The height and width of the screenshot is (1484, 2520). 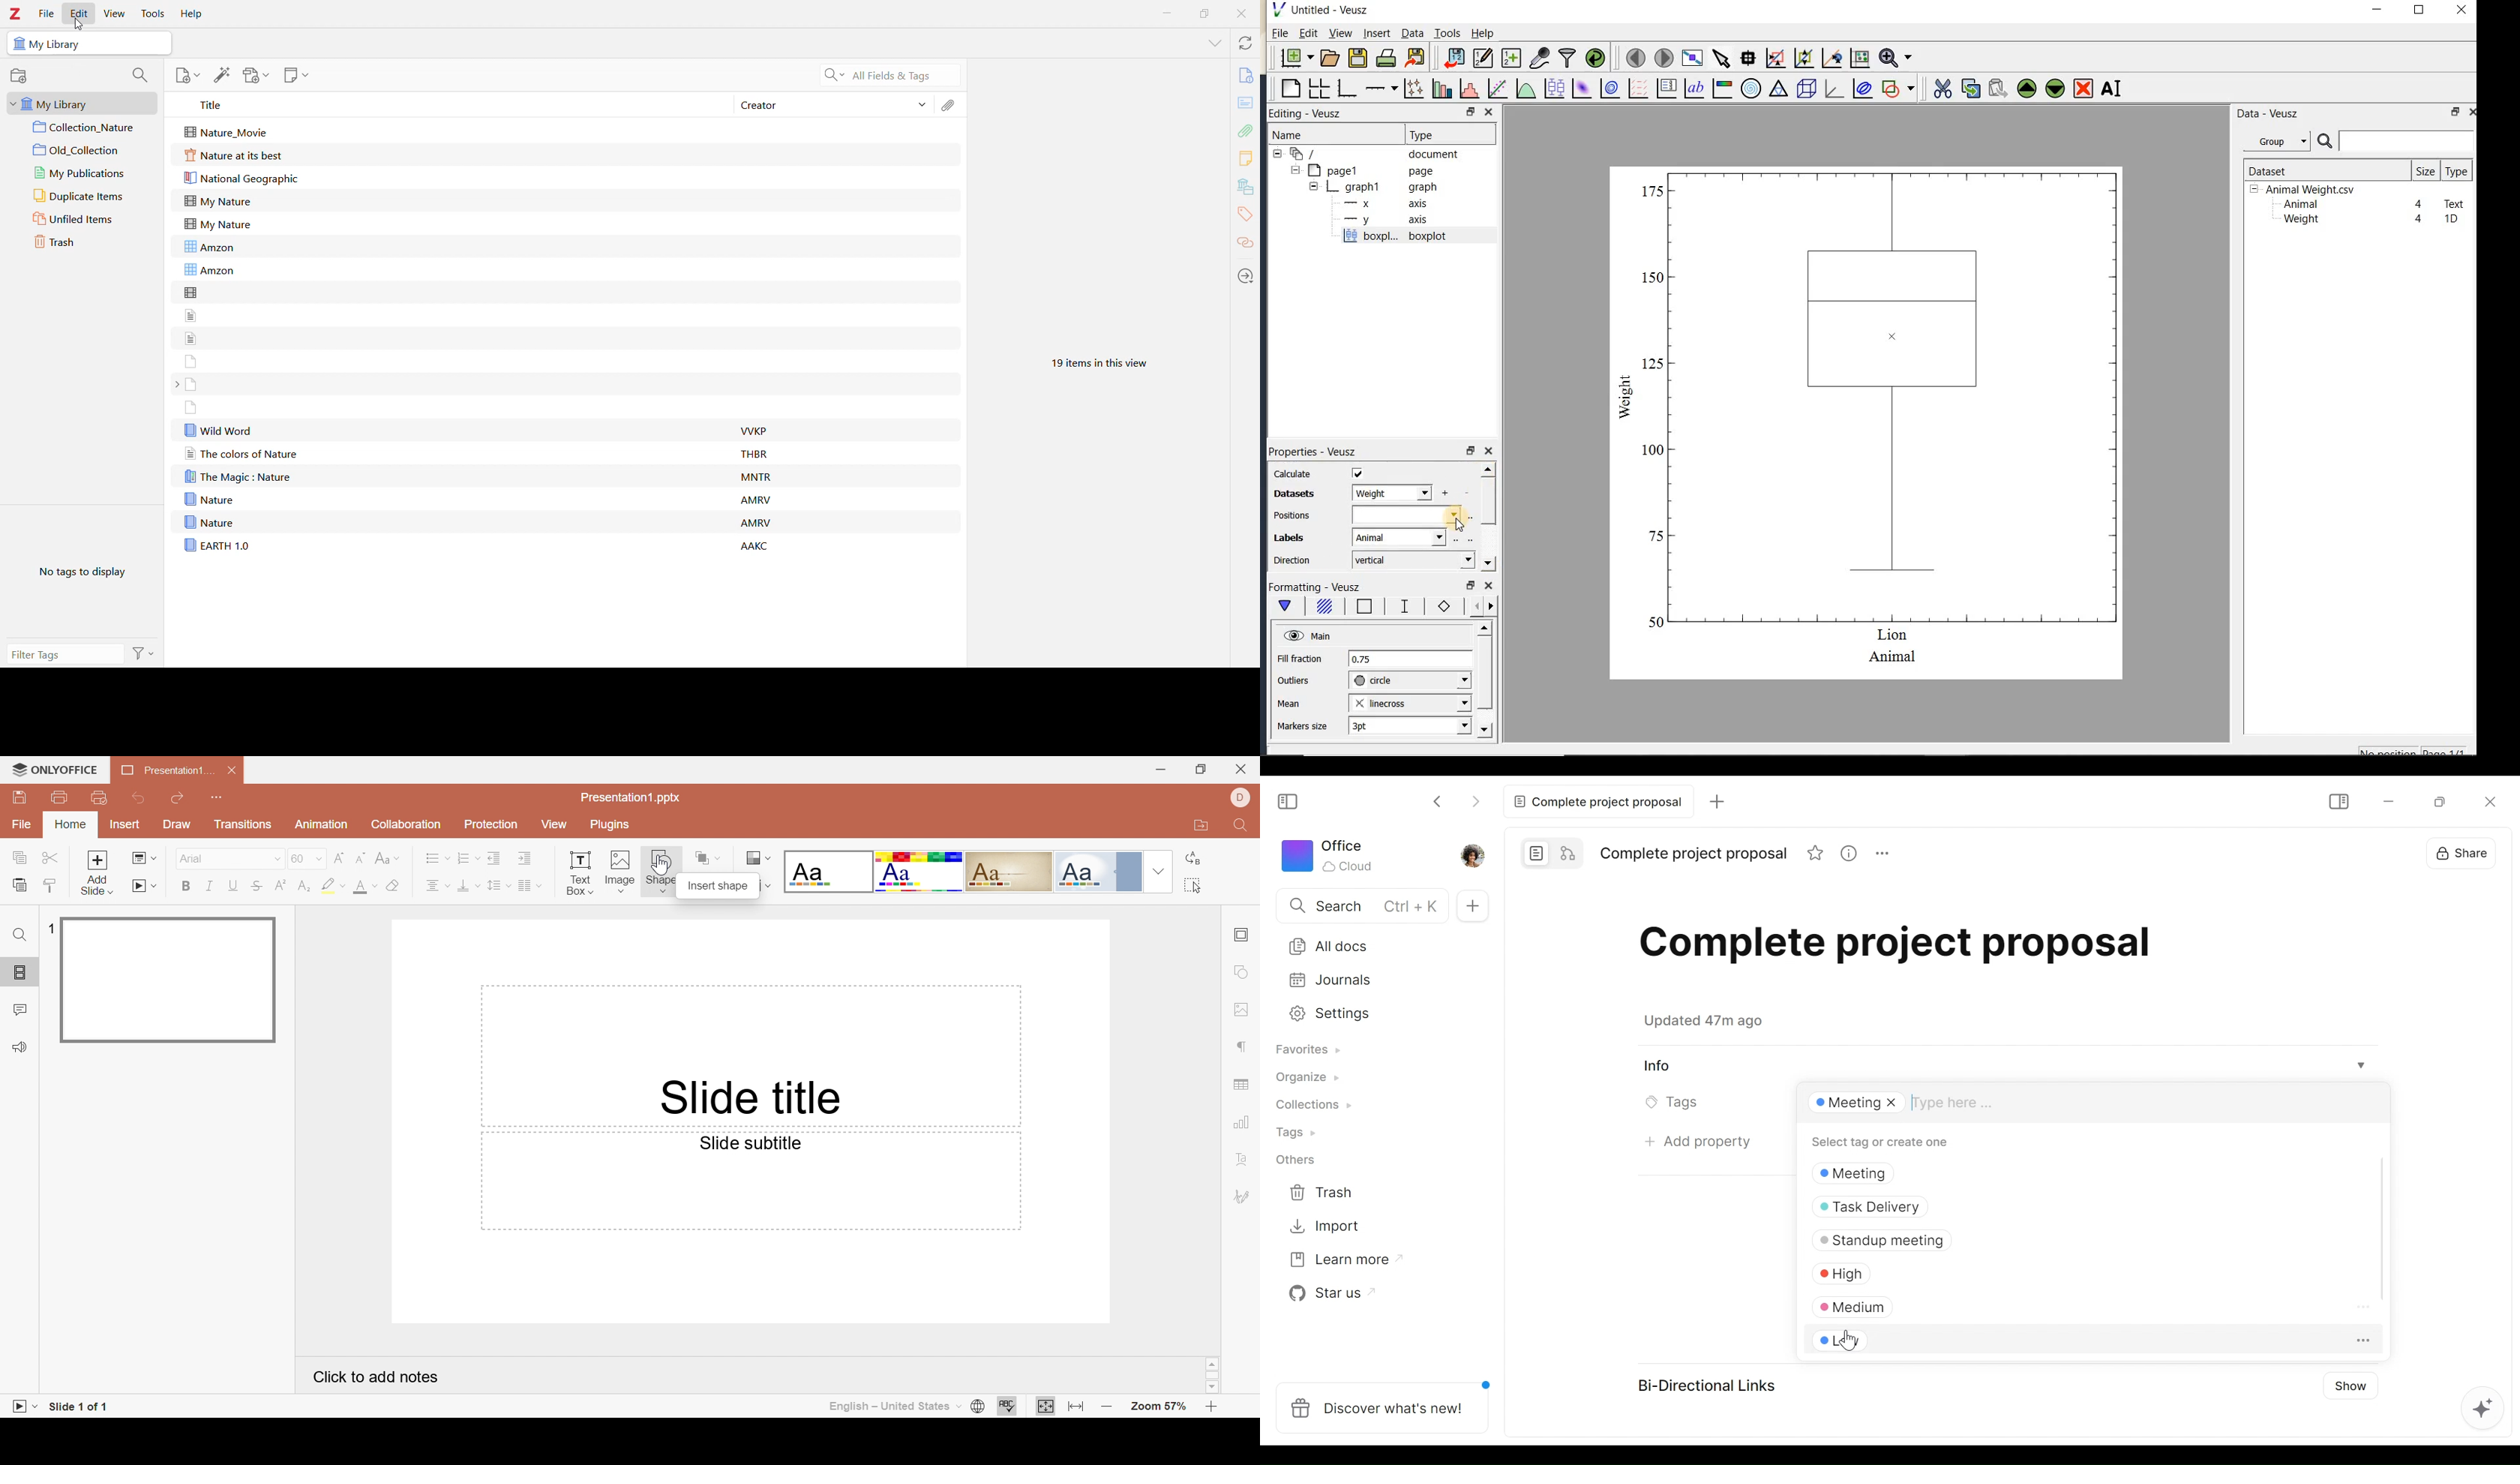 What do you see at coordinates (210, 270) in the screenshot?
I see `Amzon` at bounding box center [210, 270].